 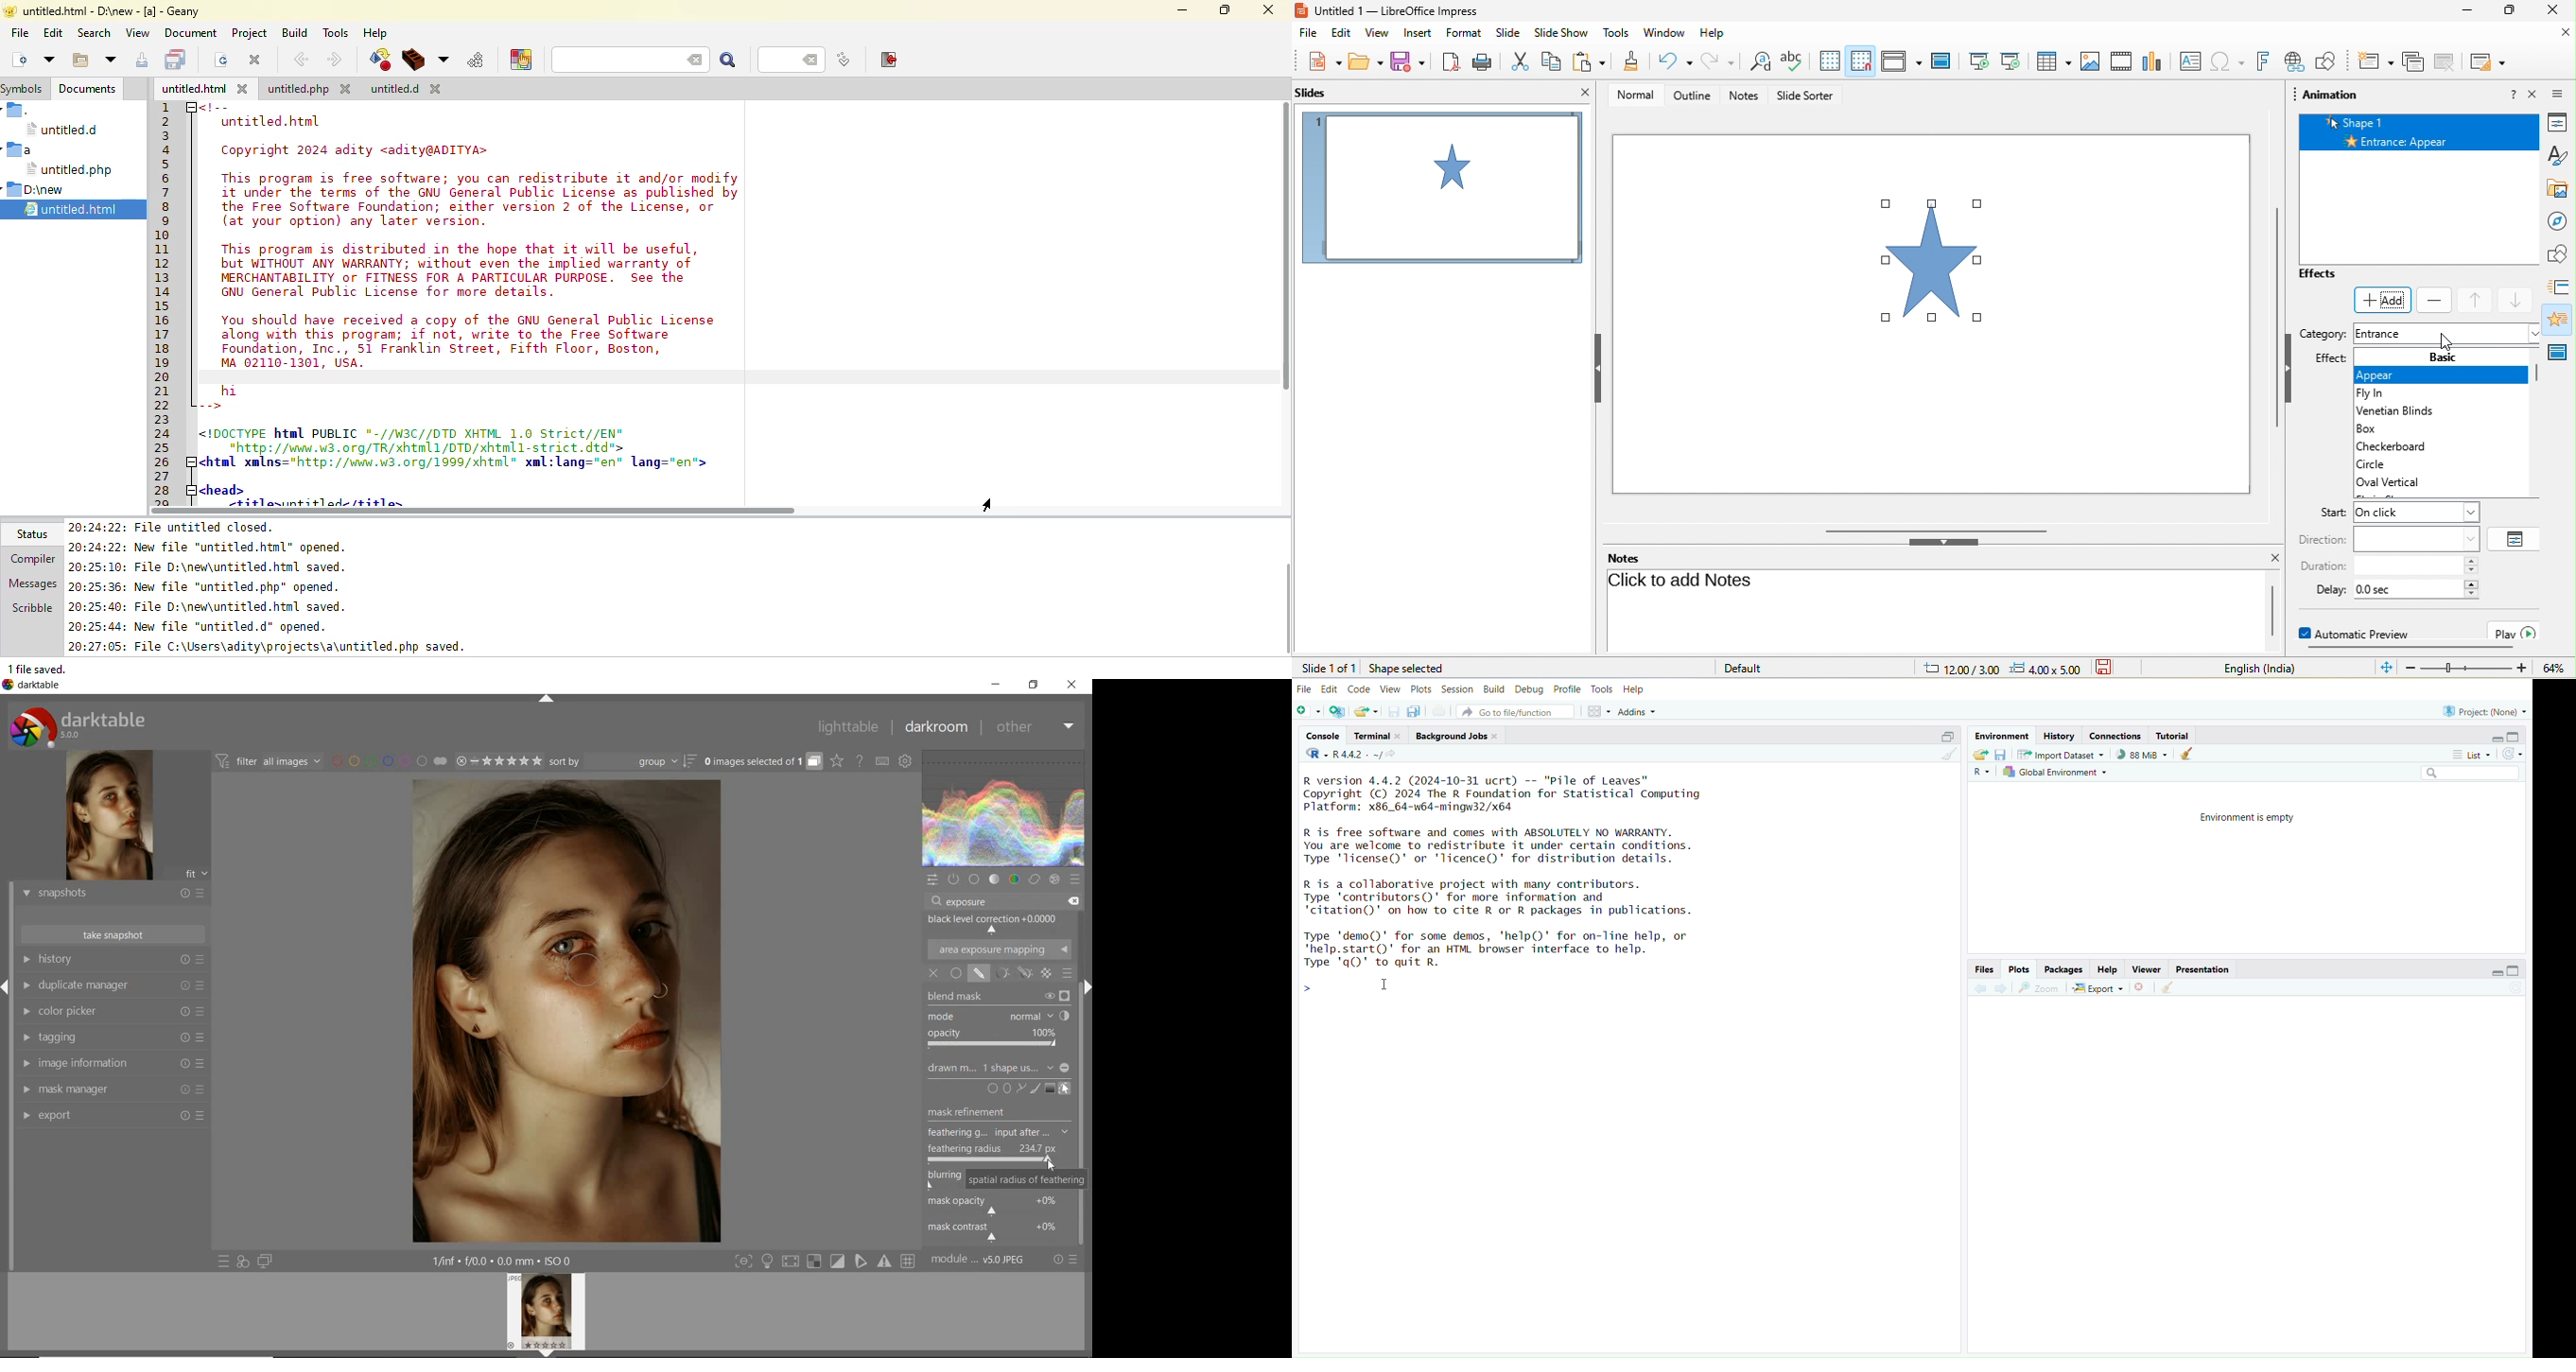 I want to click on show global preferences, so click(x=906, y=762).